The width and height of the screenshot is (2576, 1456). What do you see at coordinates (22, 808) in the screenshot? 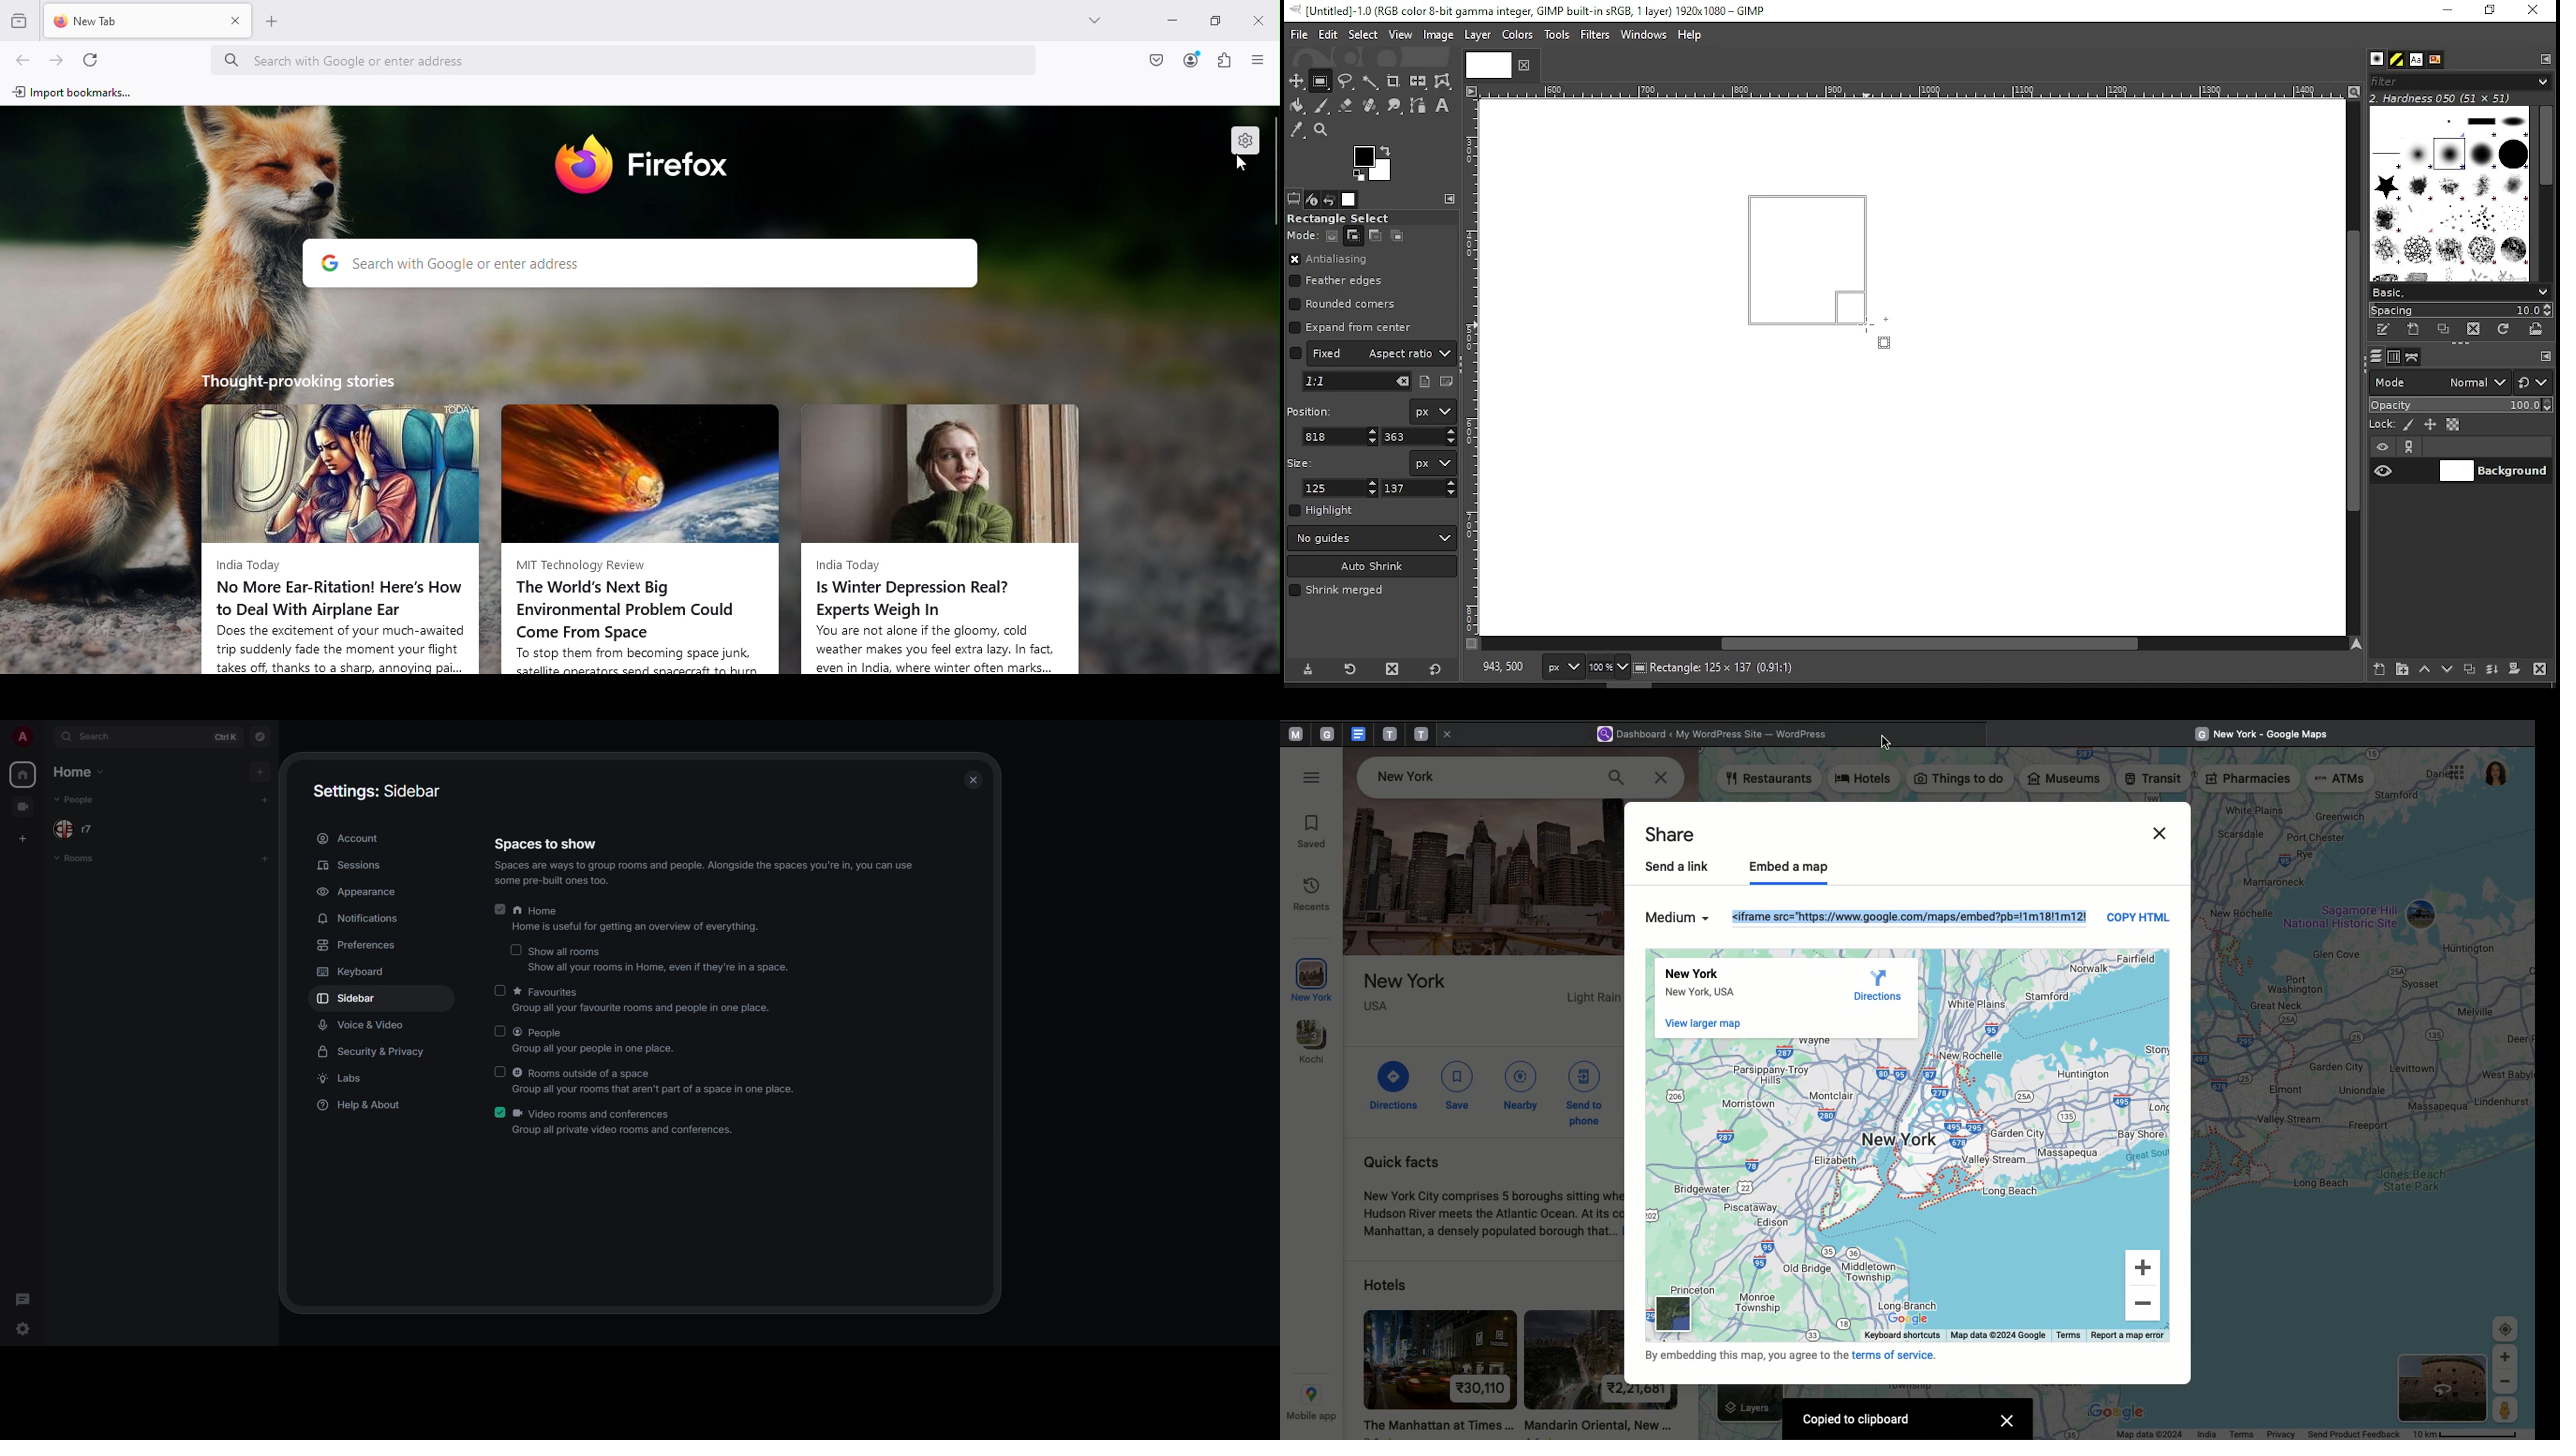
I see `video room` at bounding box center [22, 808].